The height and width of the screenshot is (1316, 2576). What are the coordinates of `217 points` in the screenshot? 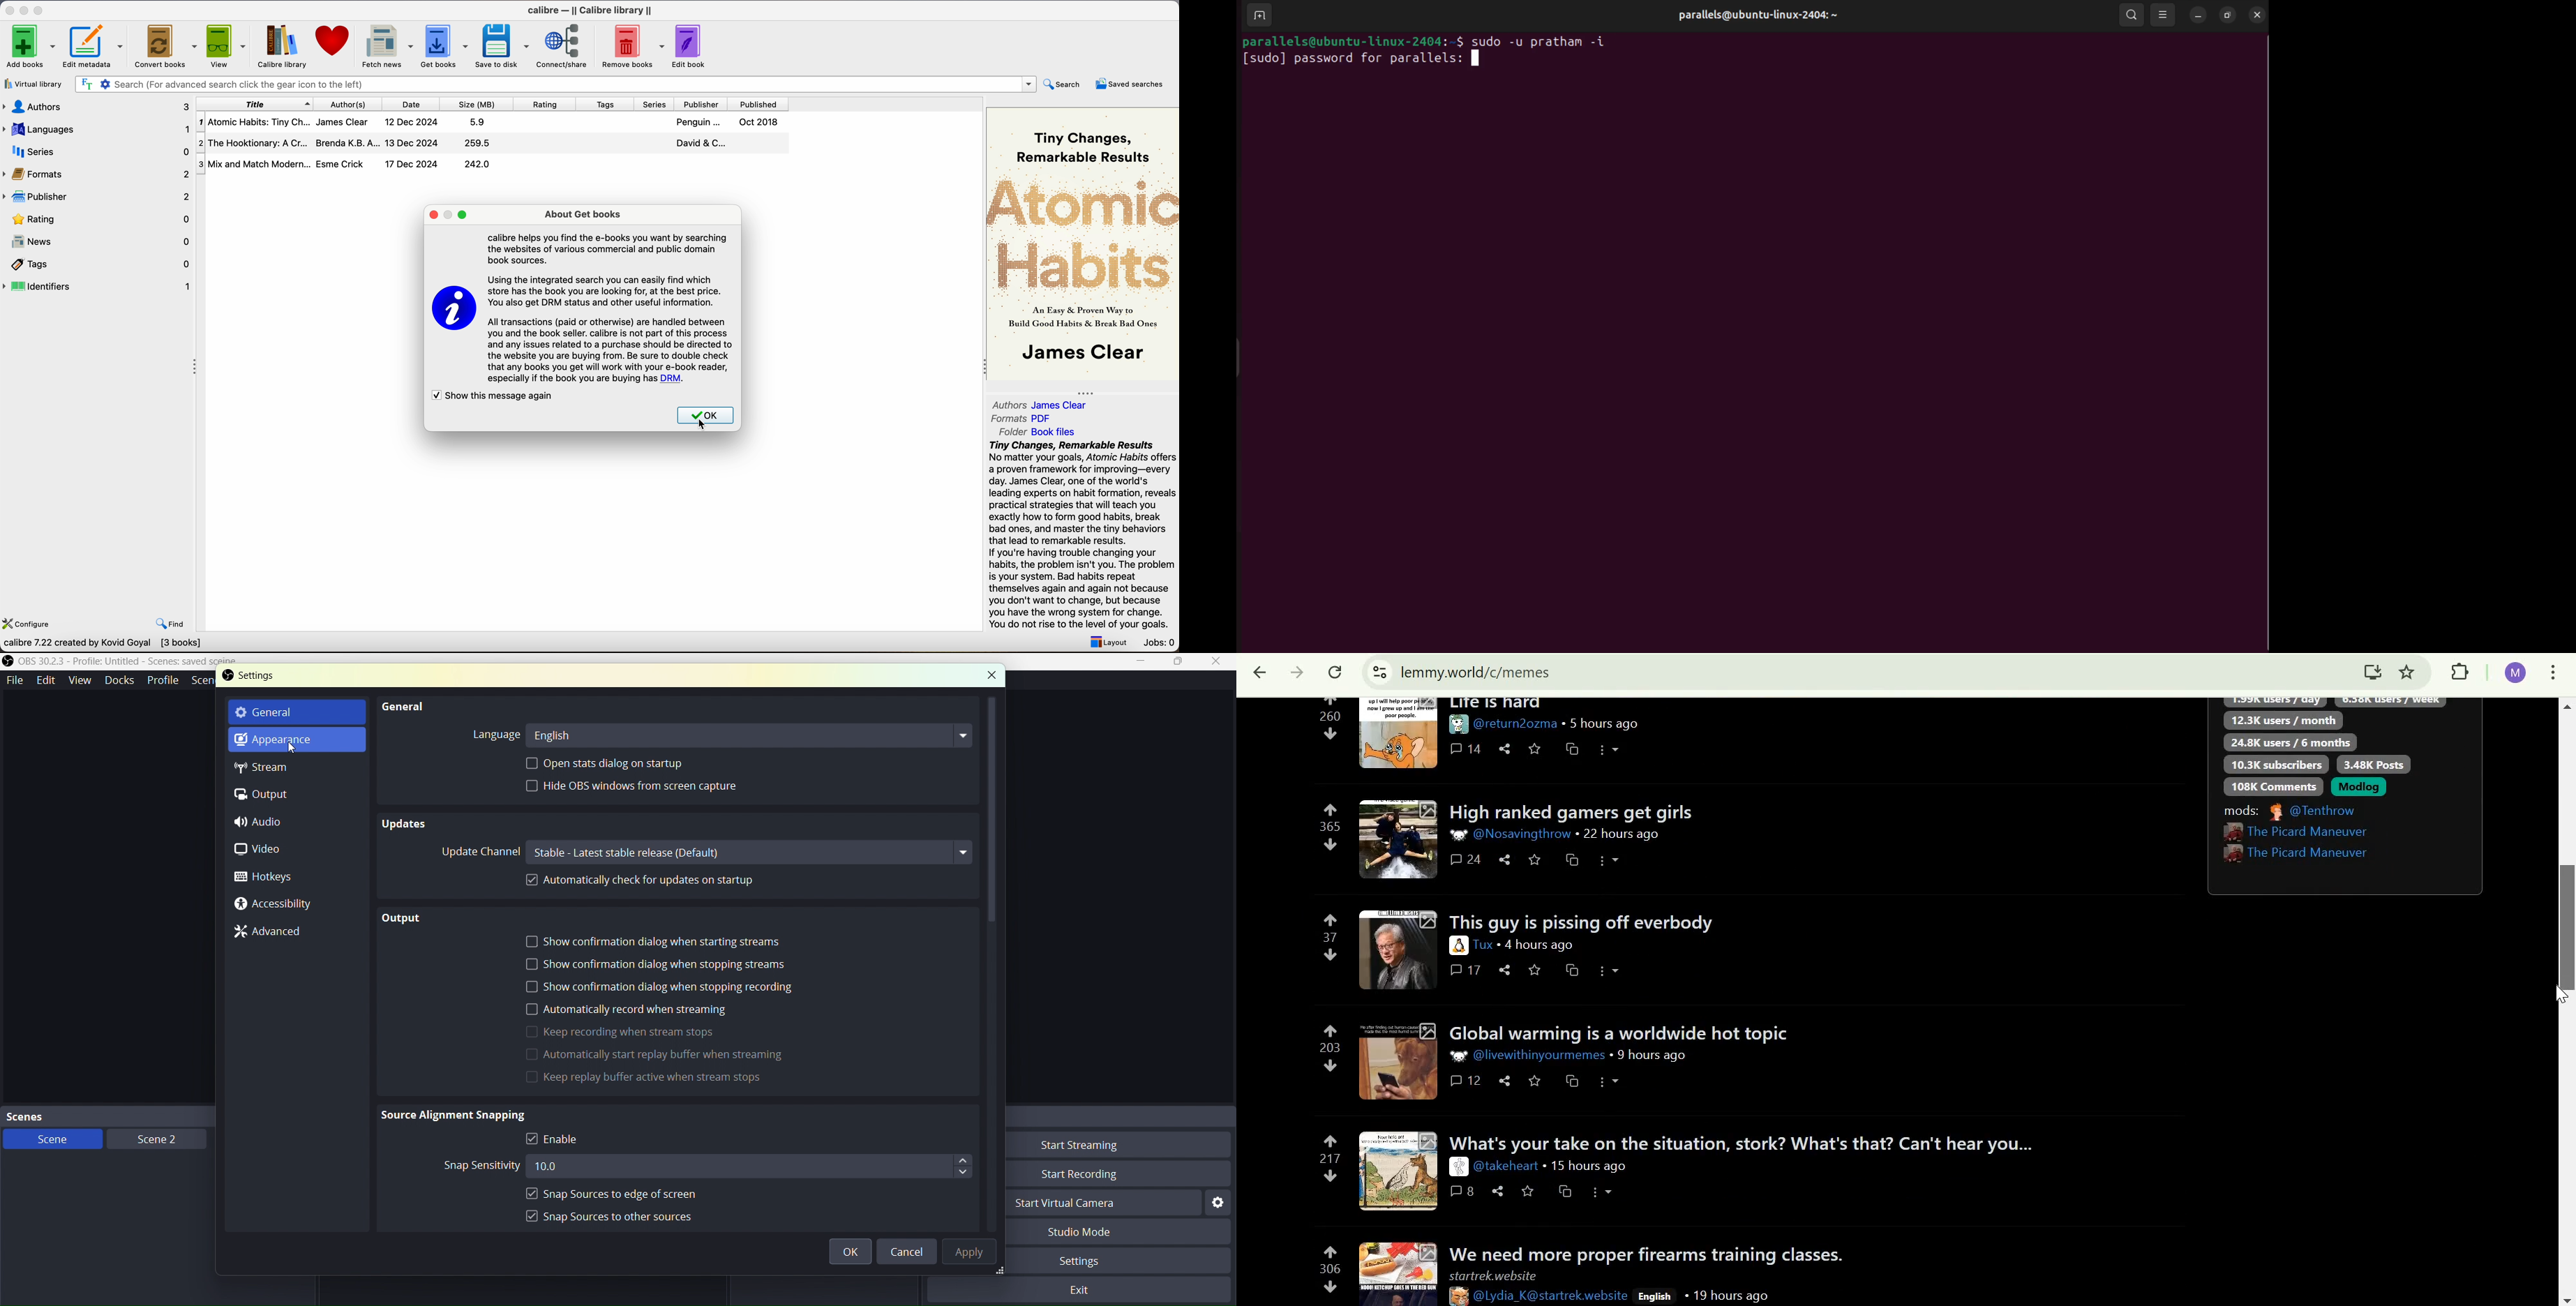 It's located at (1331, 1158).